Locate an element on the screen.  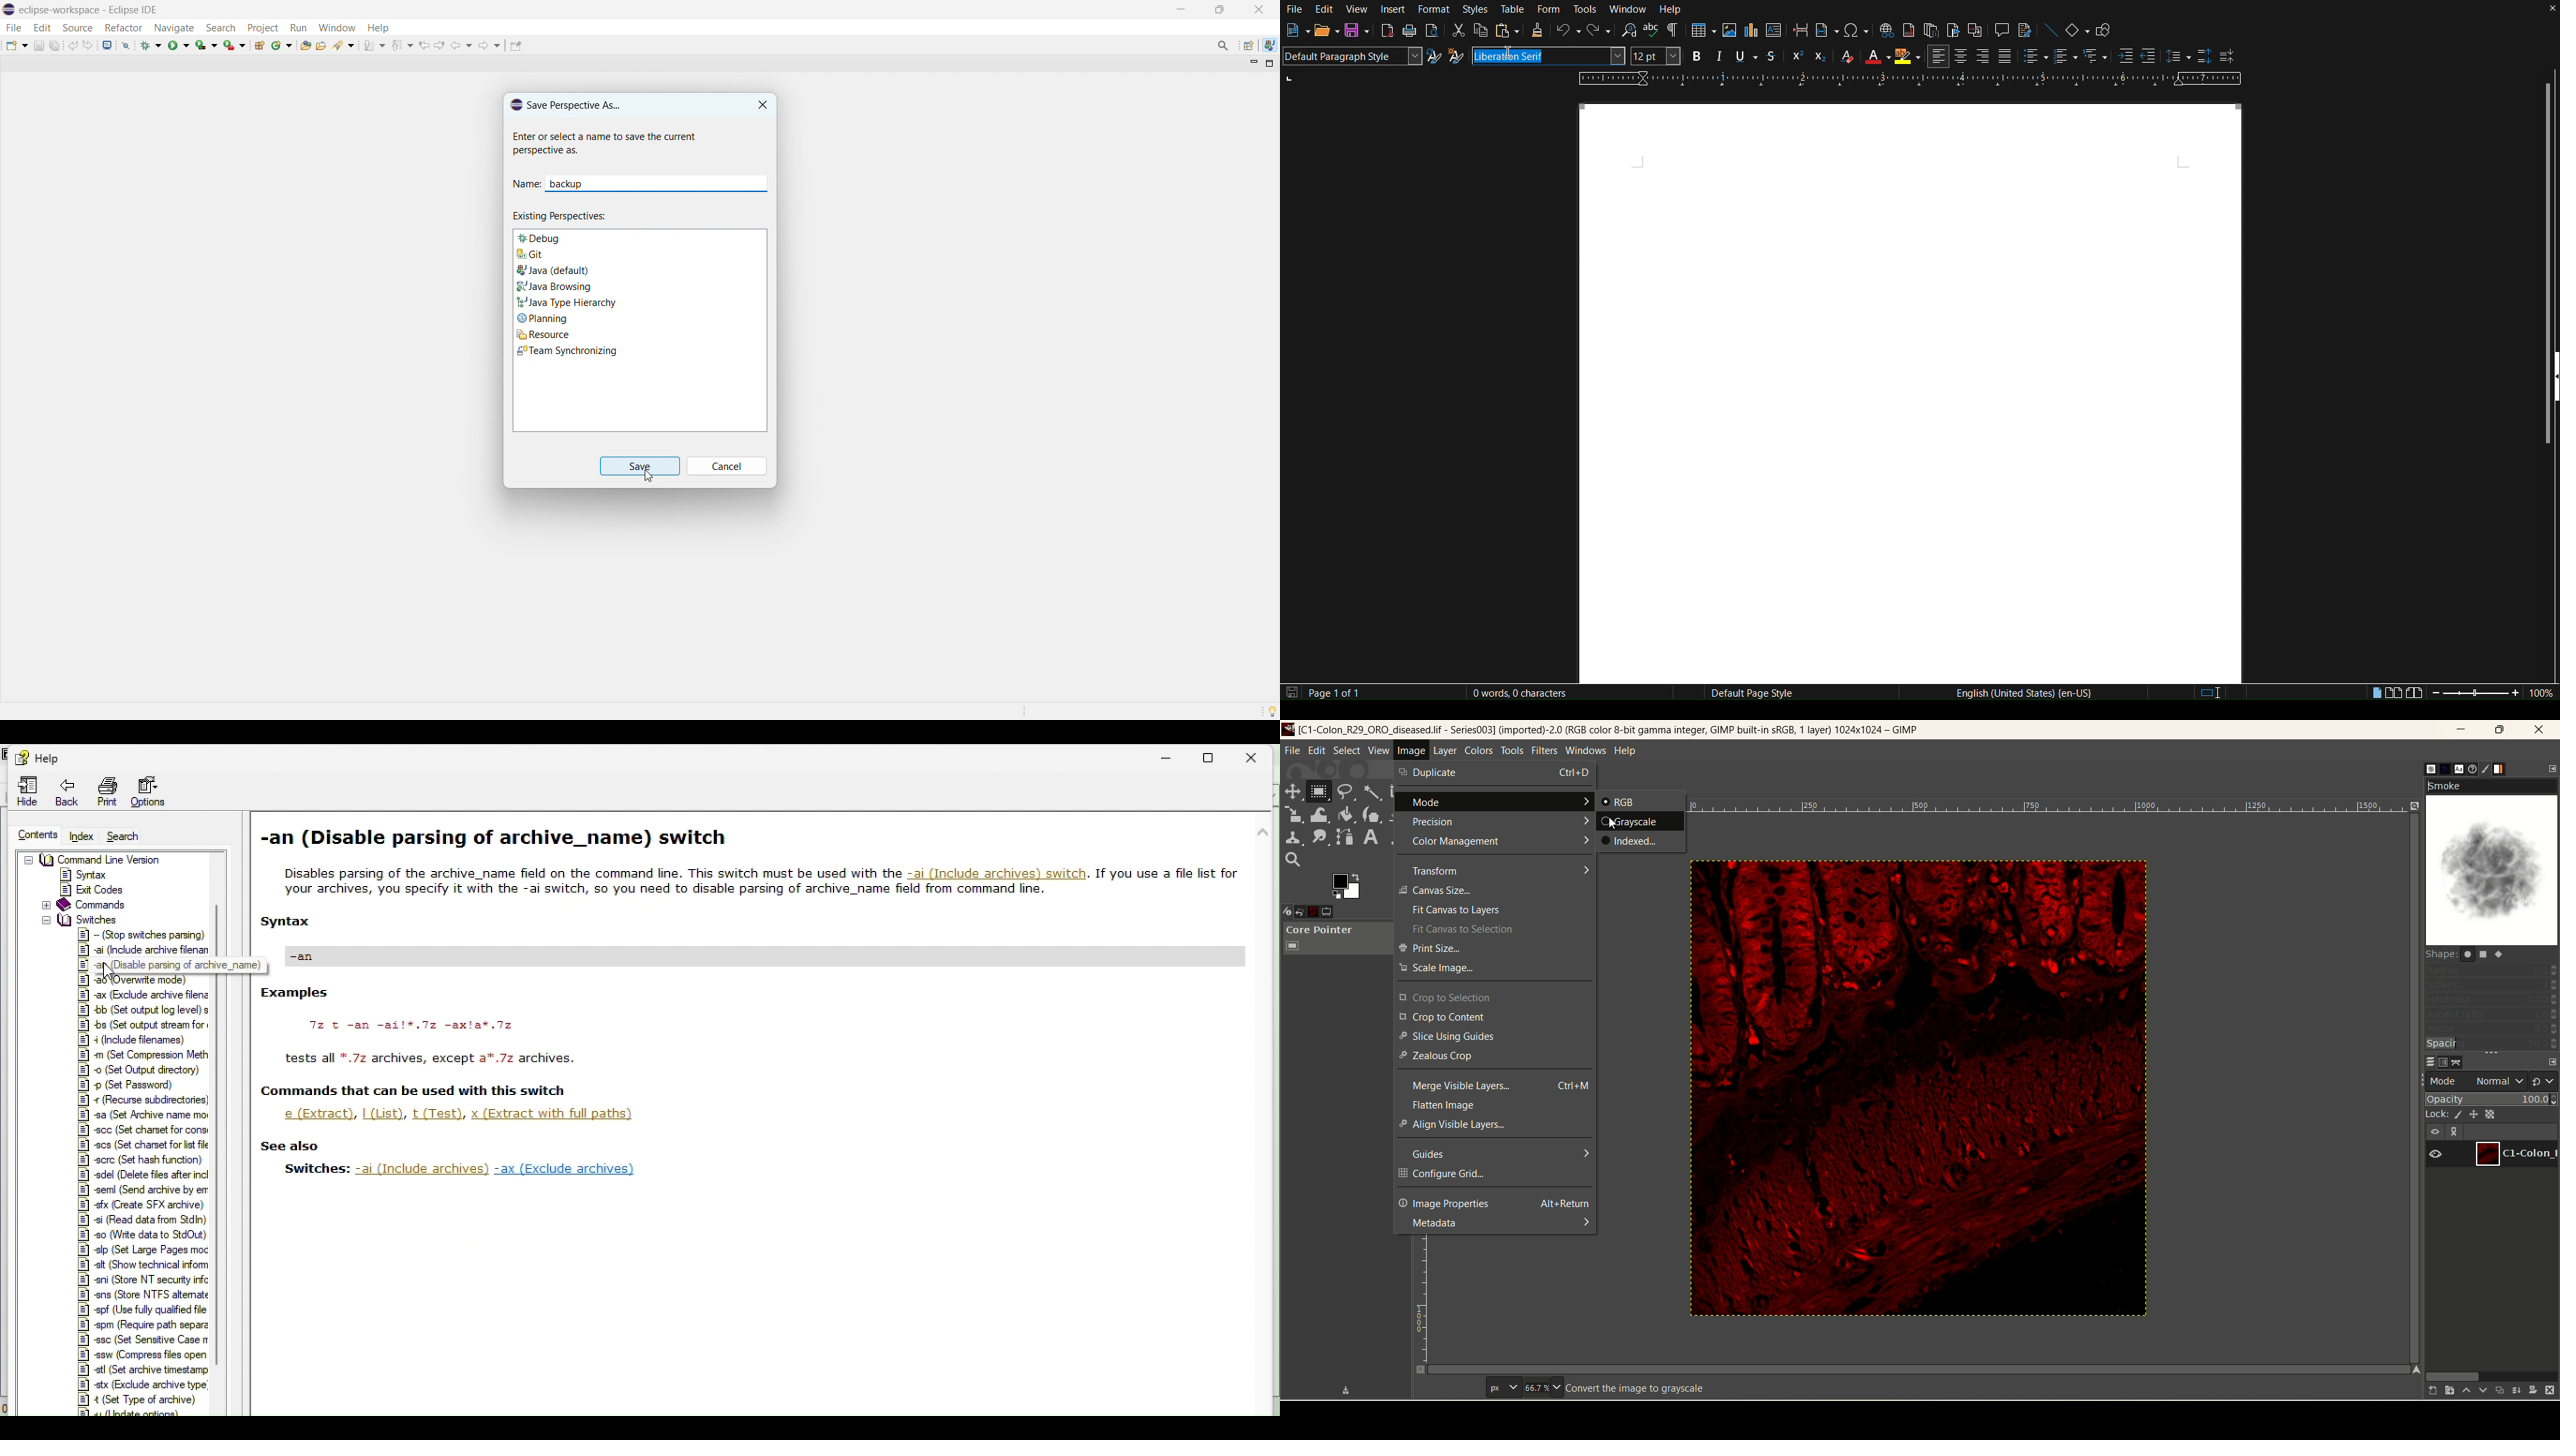
Italics is located at coordinates (1719, 56).